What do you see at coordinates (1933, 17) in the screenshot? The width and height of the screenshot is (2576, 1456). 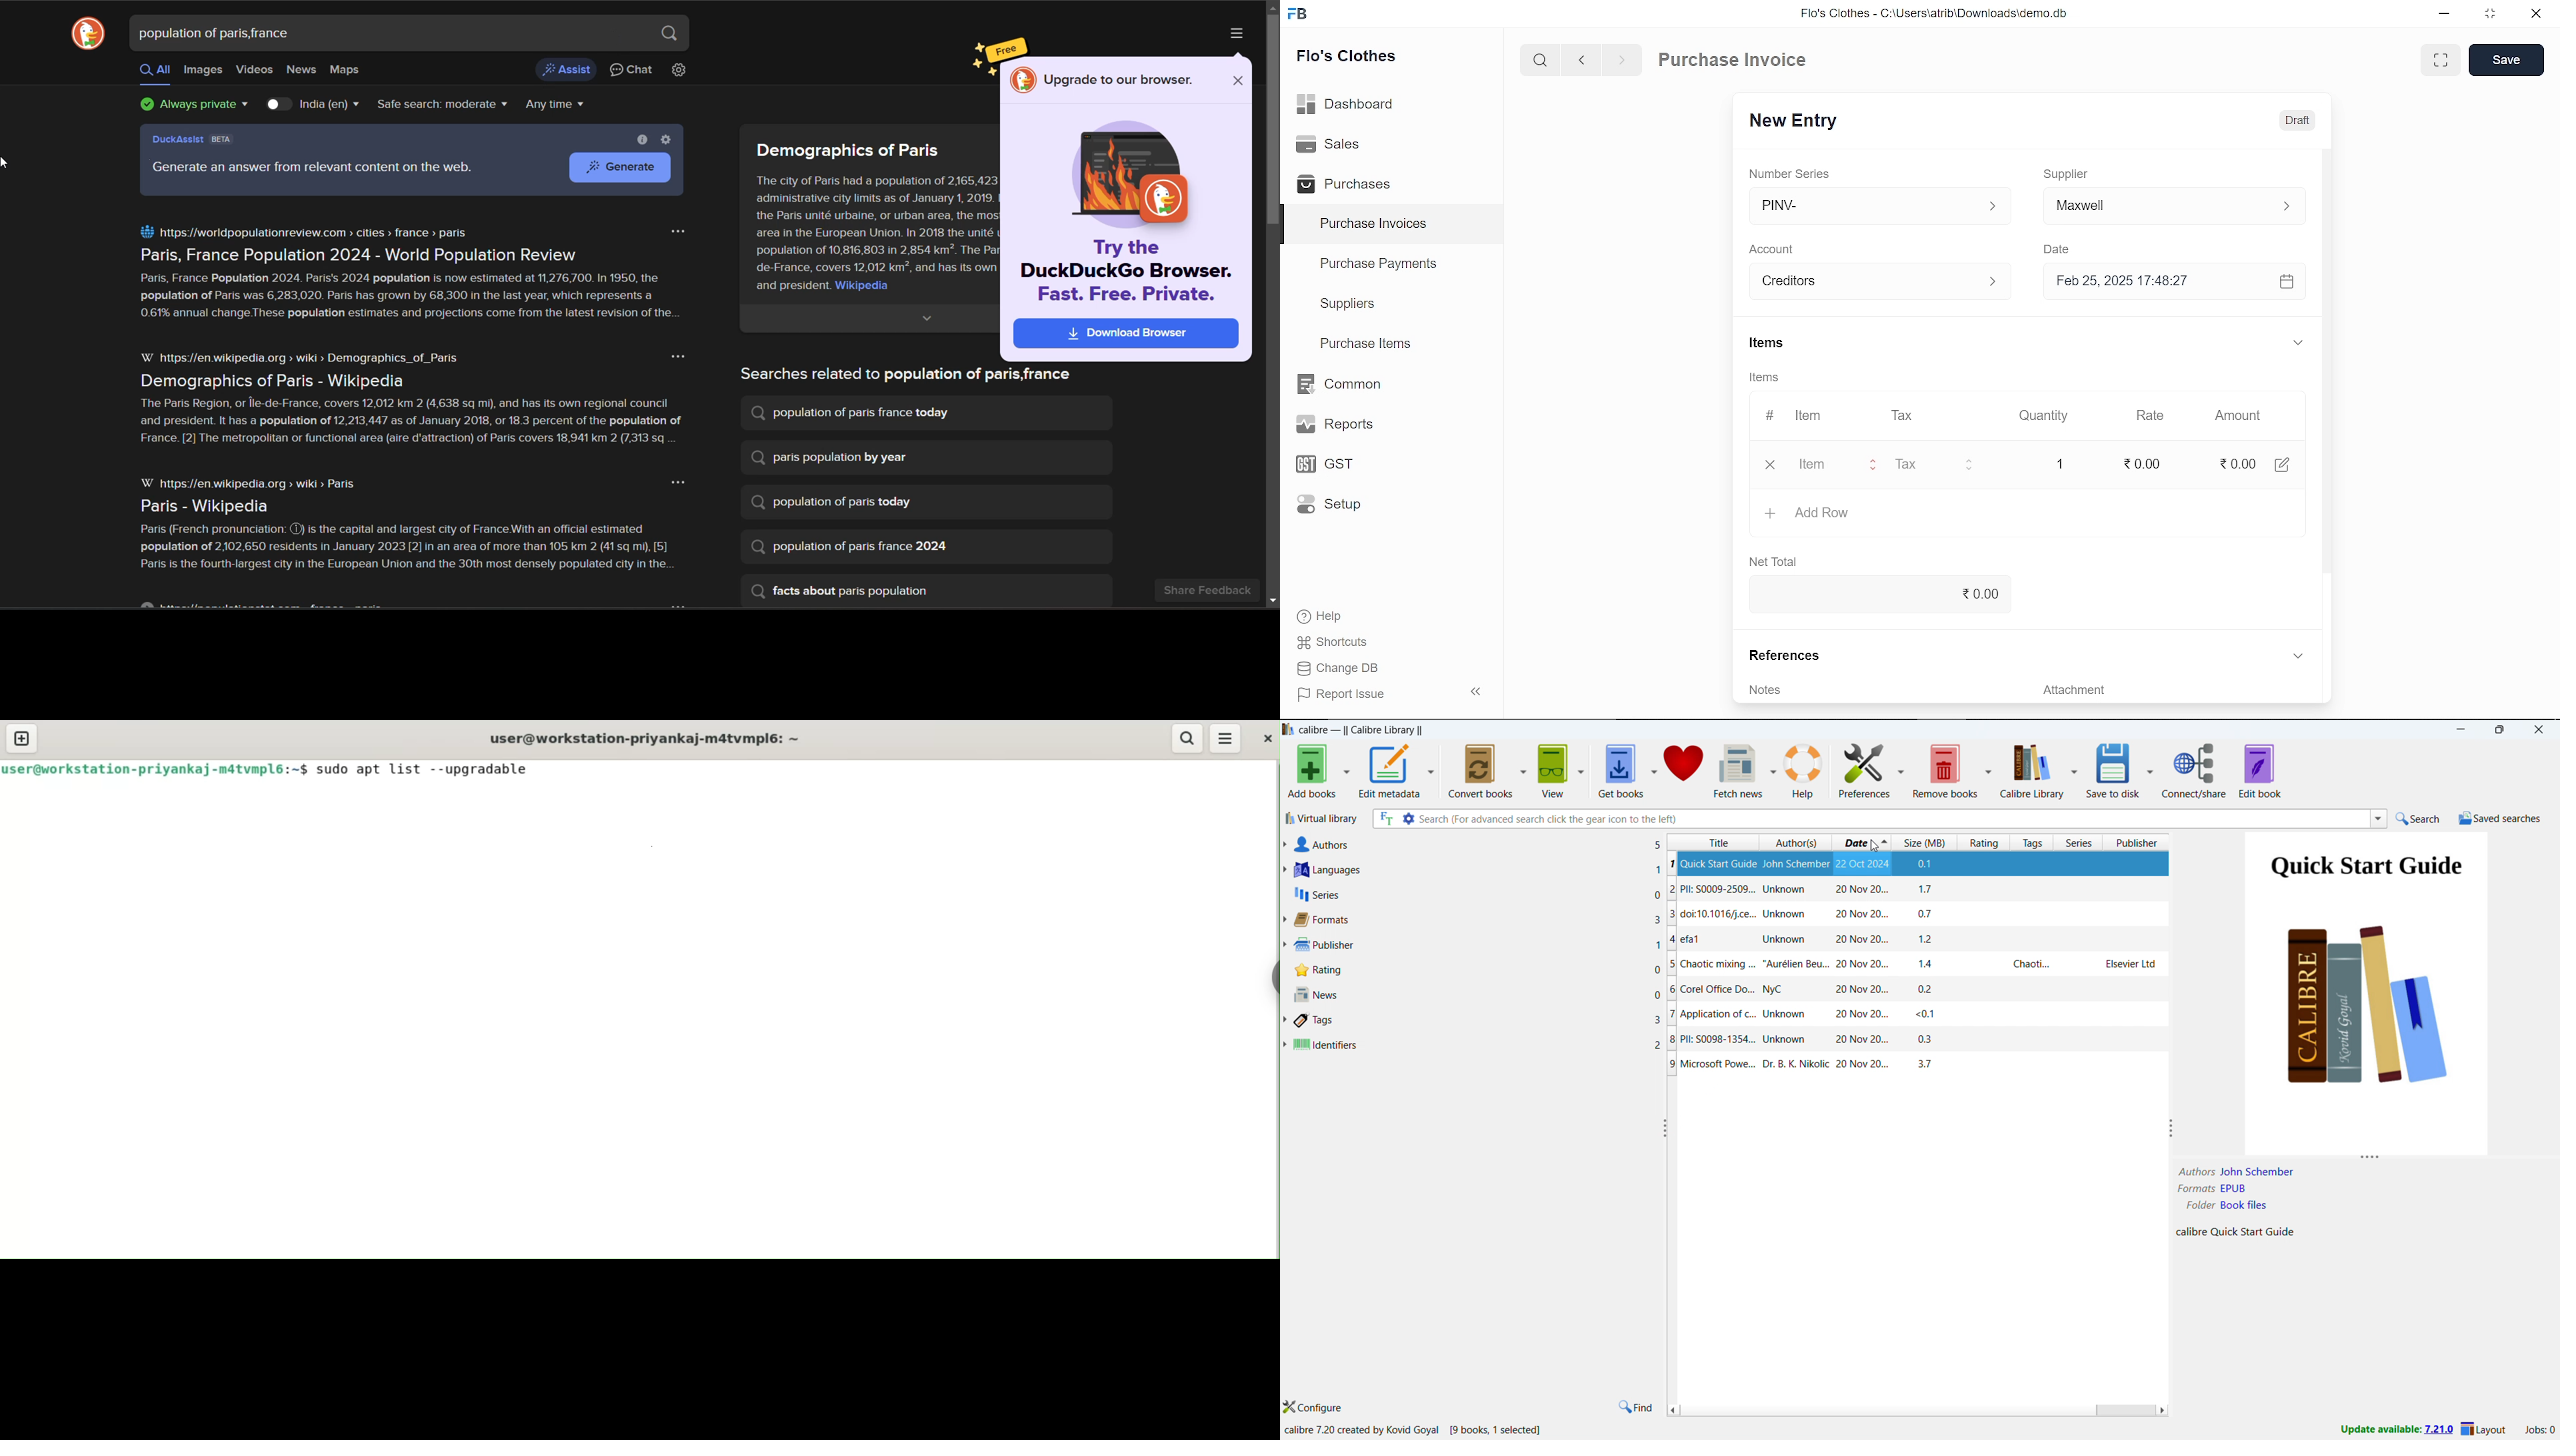 I see `Flo's Clothes - C:\Users\alrib\Downioads'cemo.db.` at bounding box center [1933, 17].